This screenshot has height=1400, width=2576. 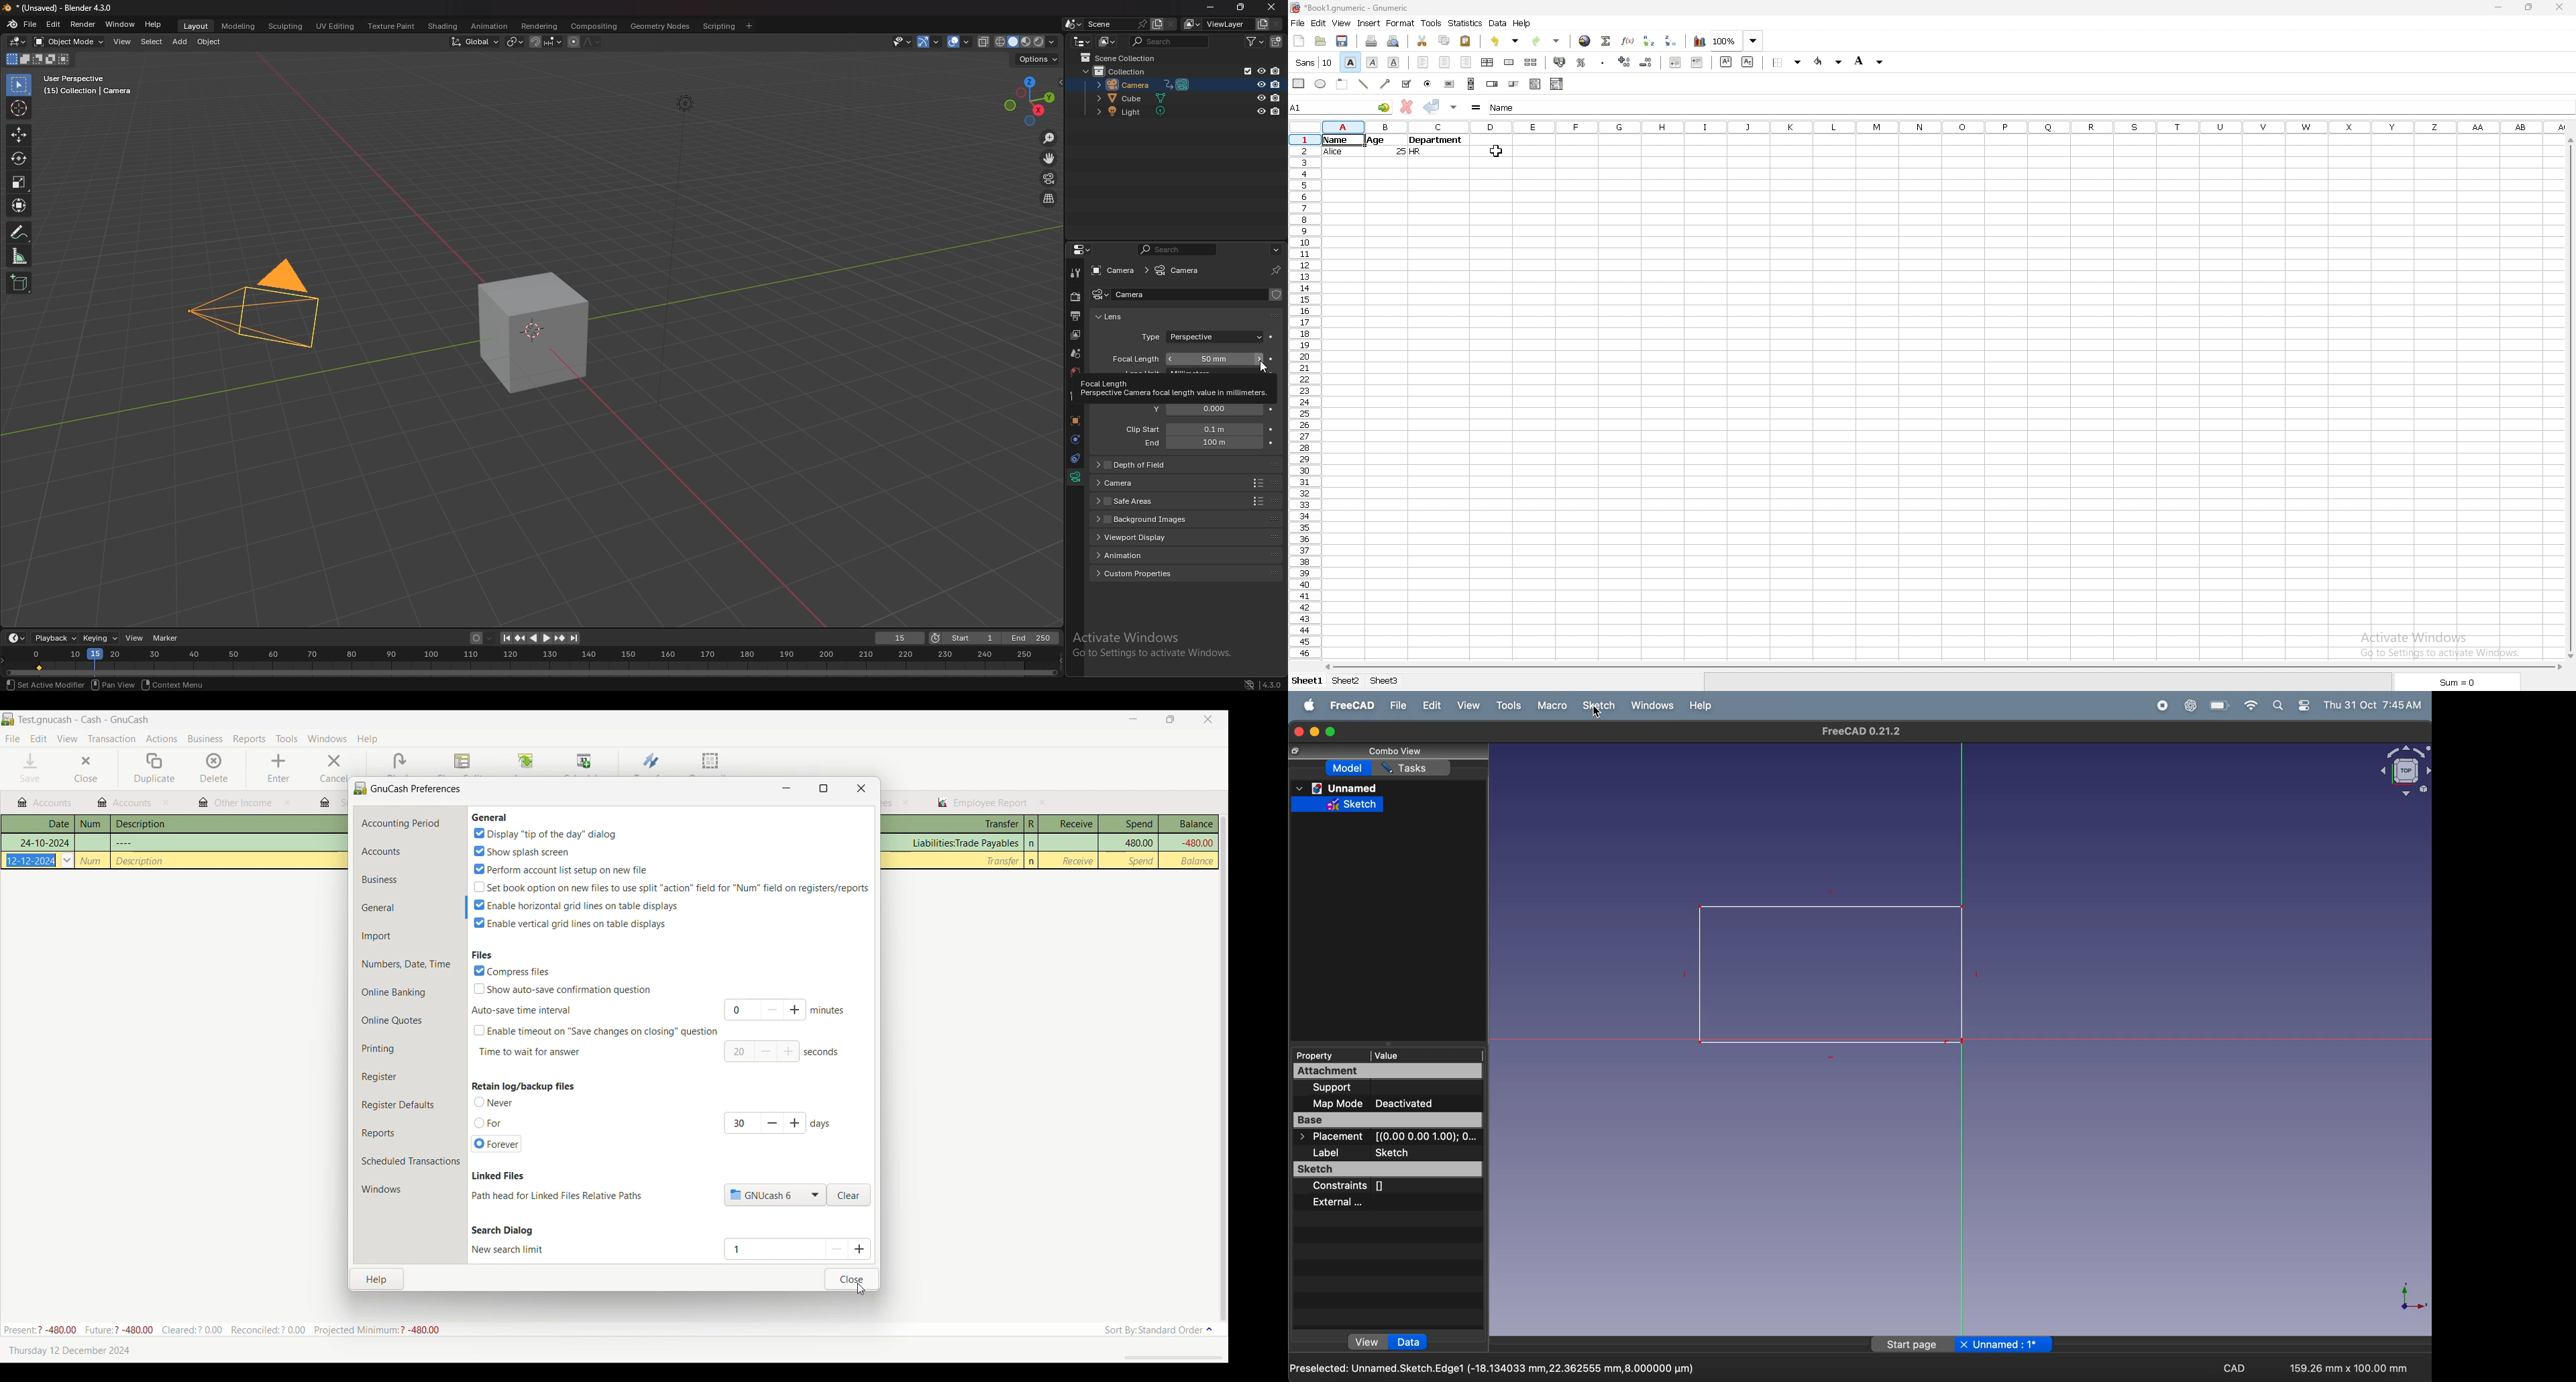 I want to click on scroll bar, so click(x=1945, y=668).